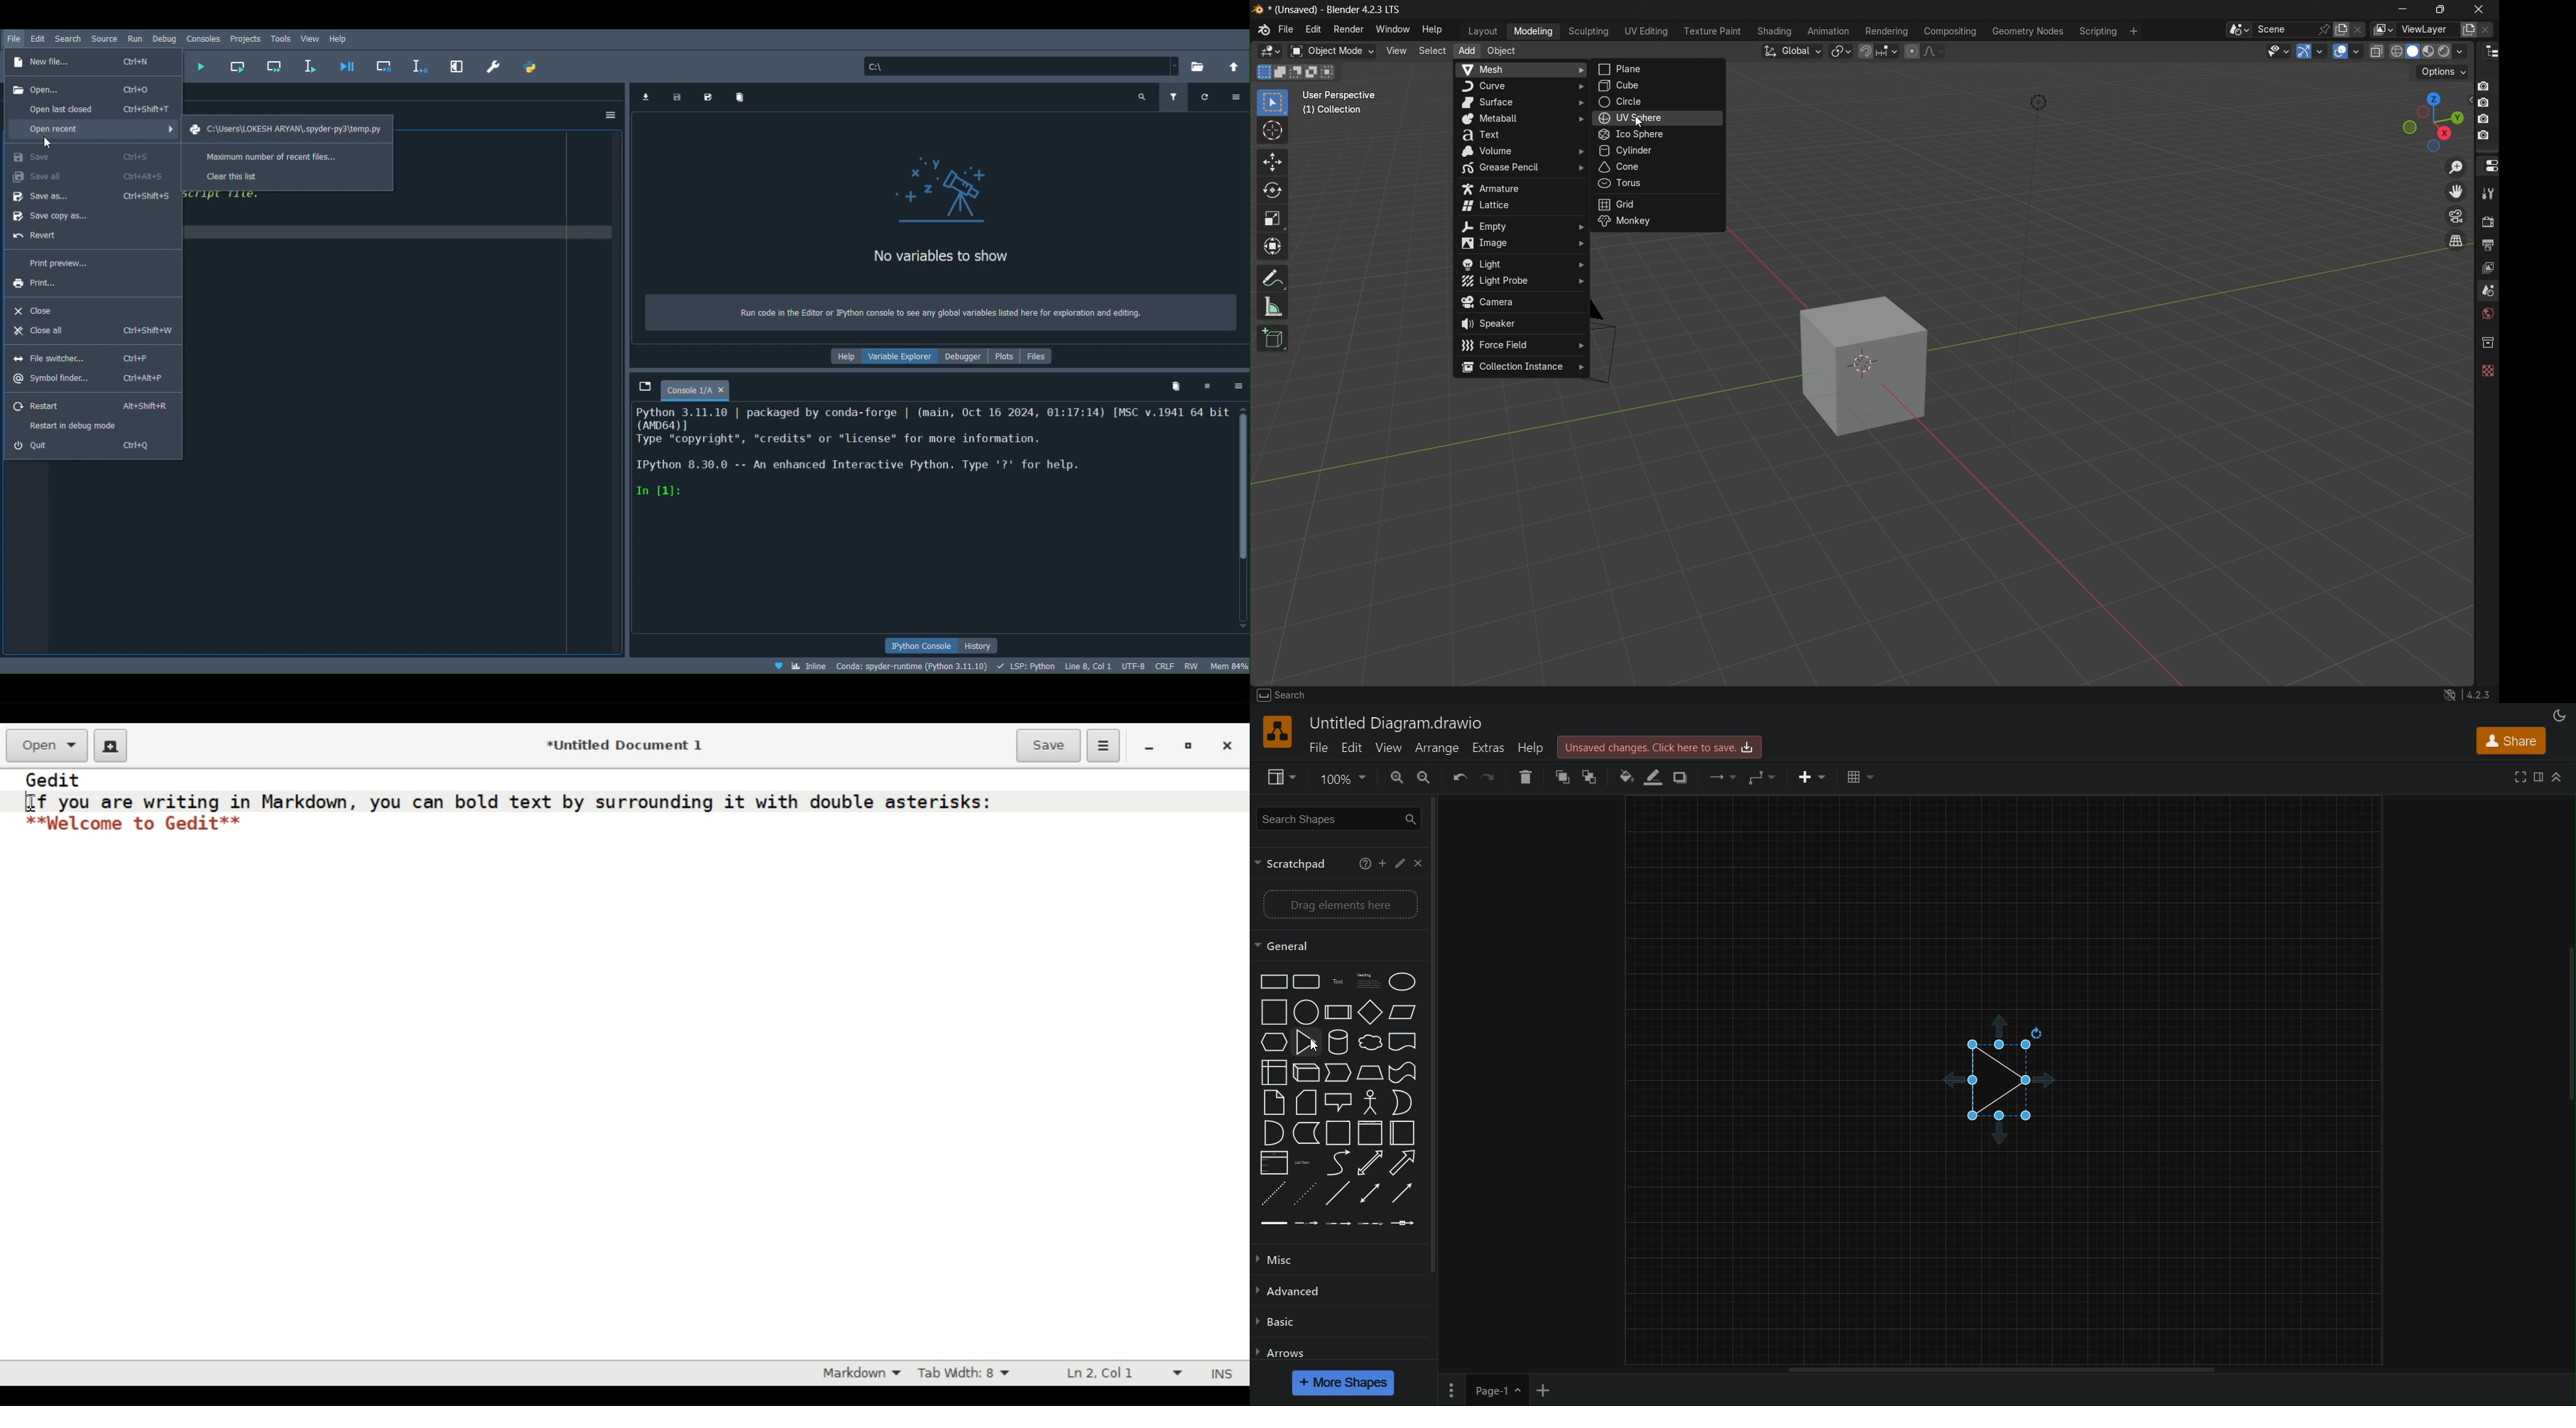  What do you see at coordinates (1660, 68) in the screenshot?
I see `plane` at bounding box center [1660, 68].